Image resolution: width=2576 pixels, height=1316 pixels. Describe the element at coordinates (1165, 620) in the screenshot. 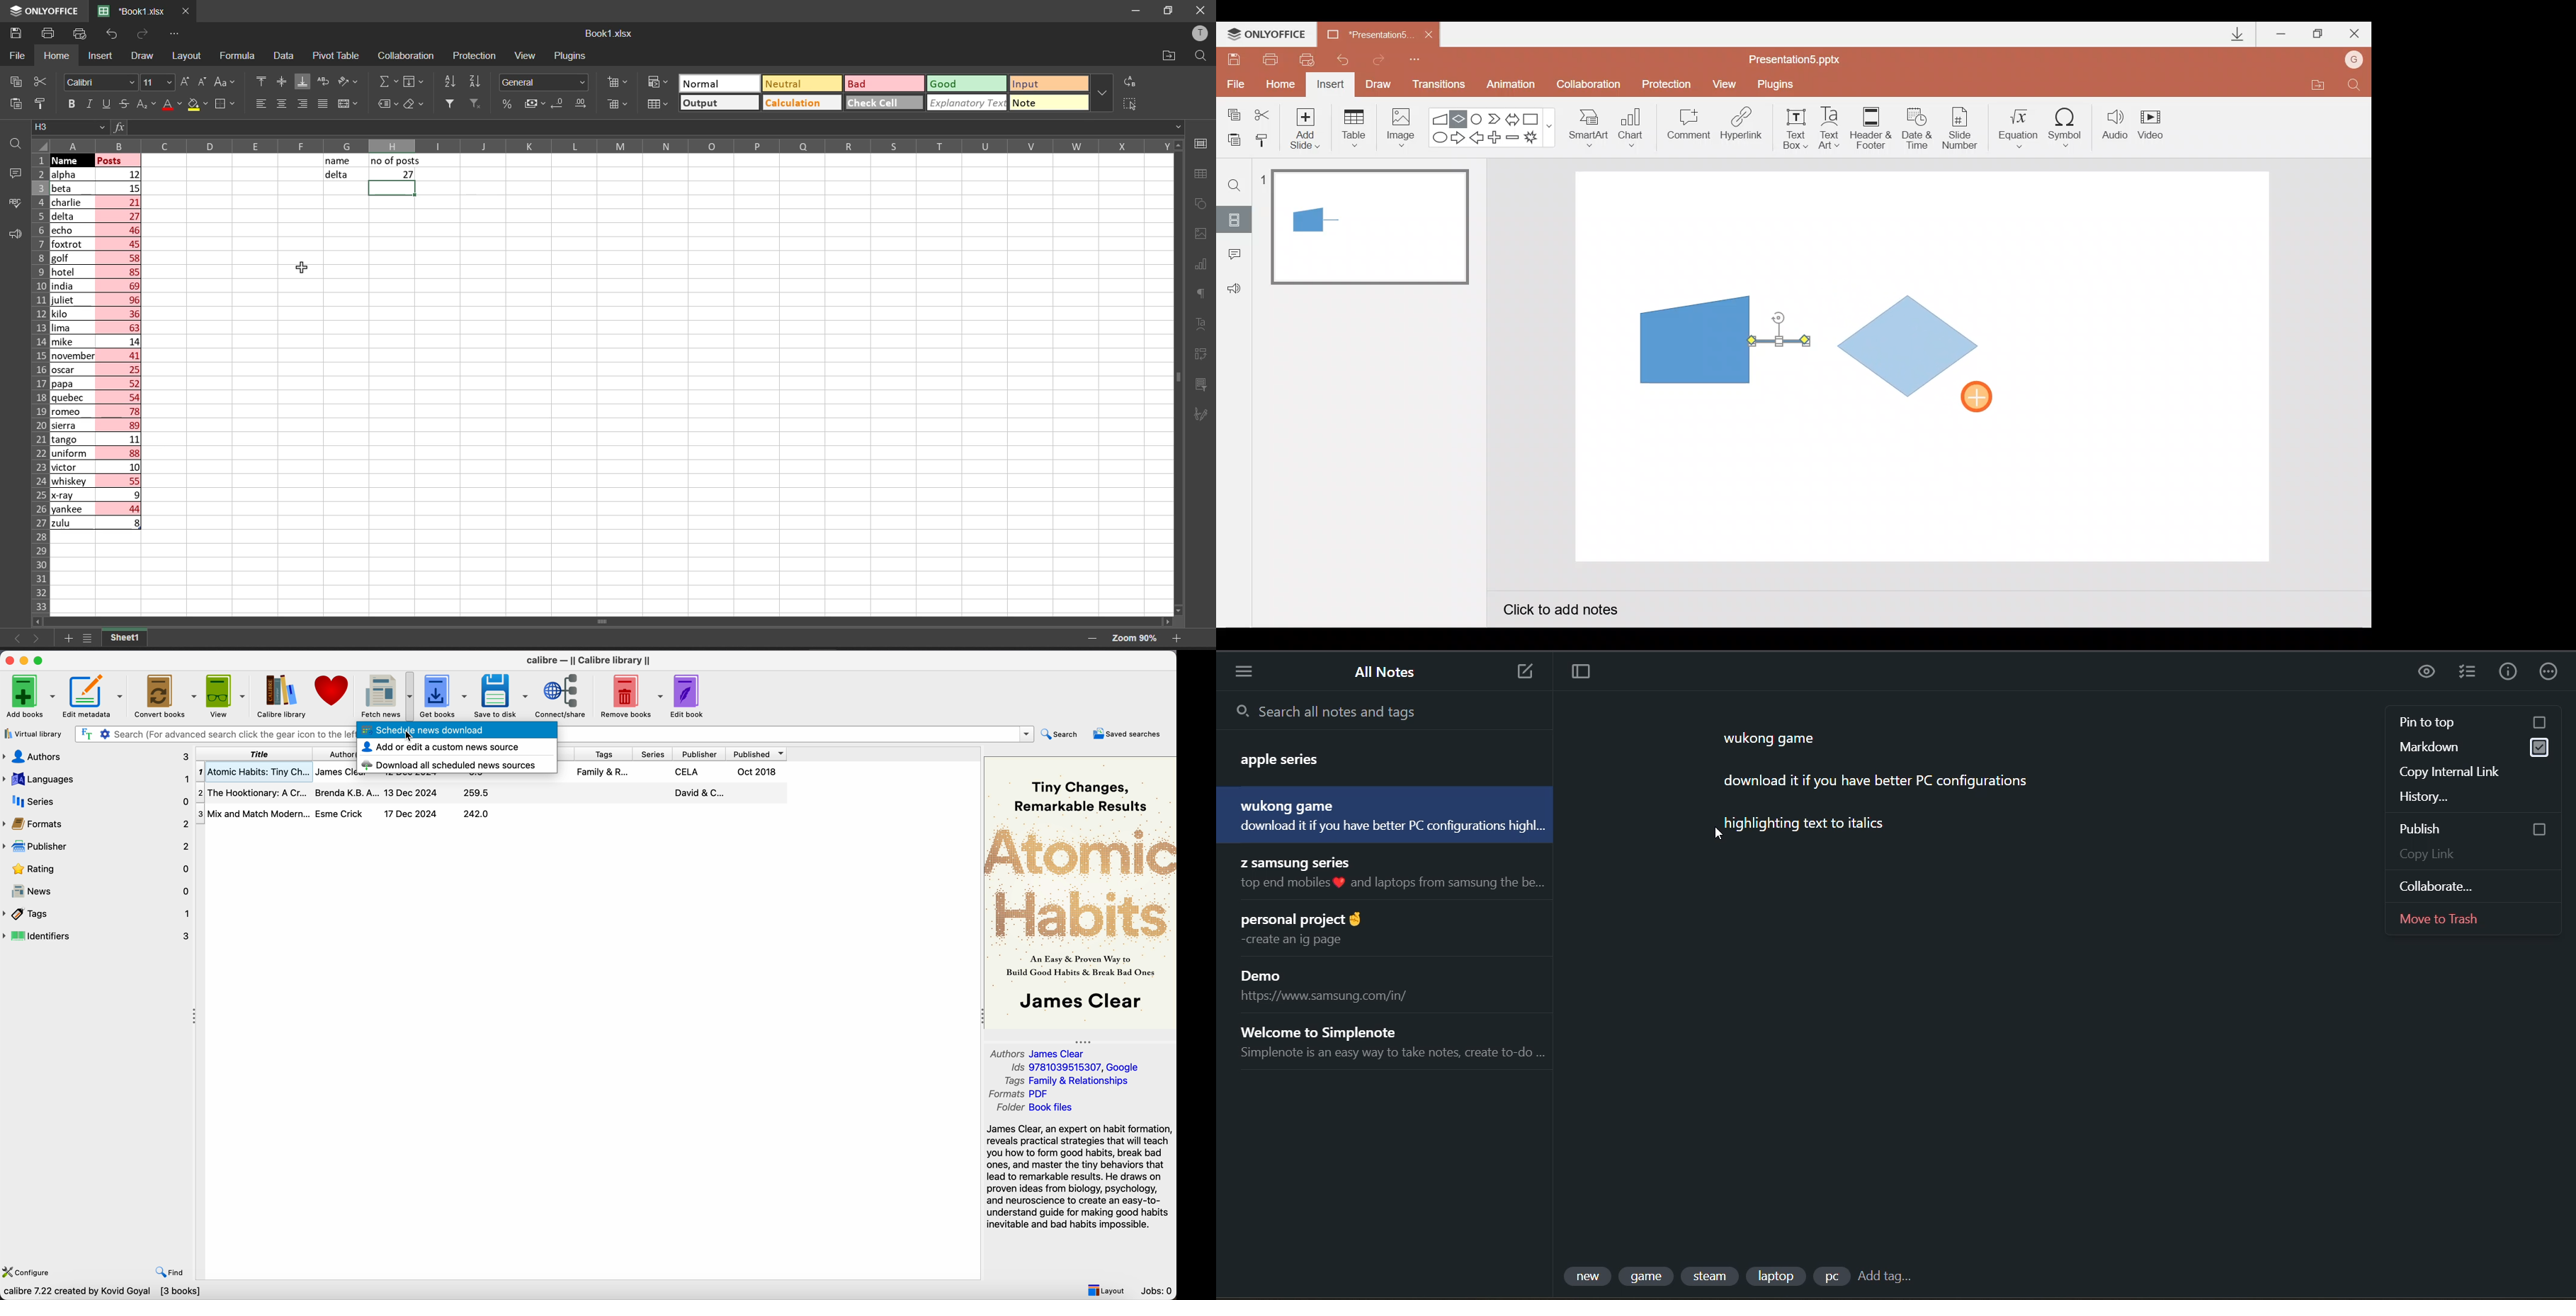

I see `scroll right` at that location.